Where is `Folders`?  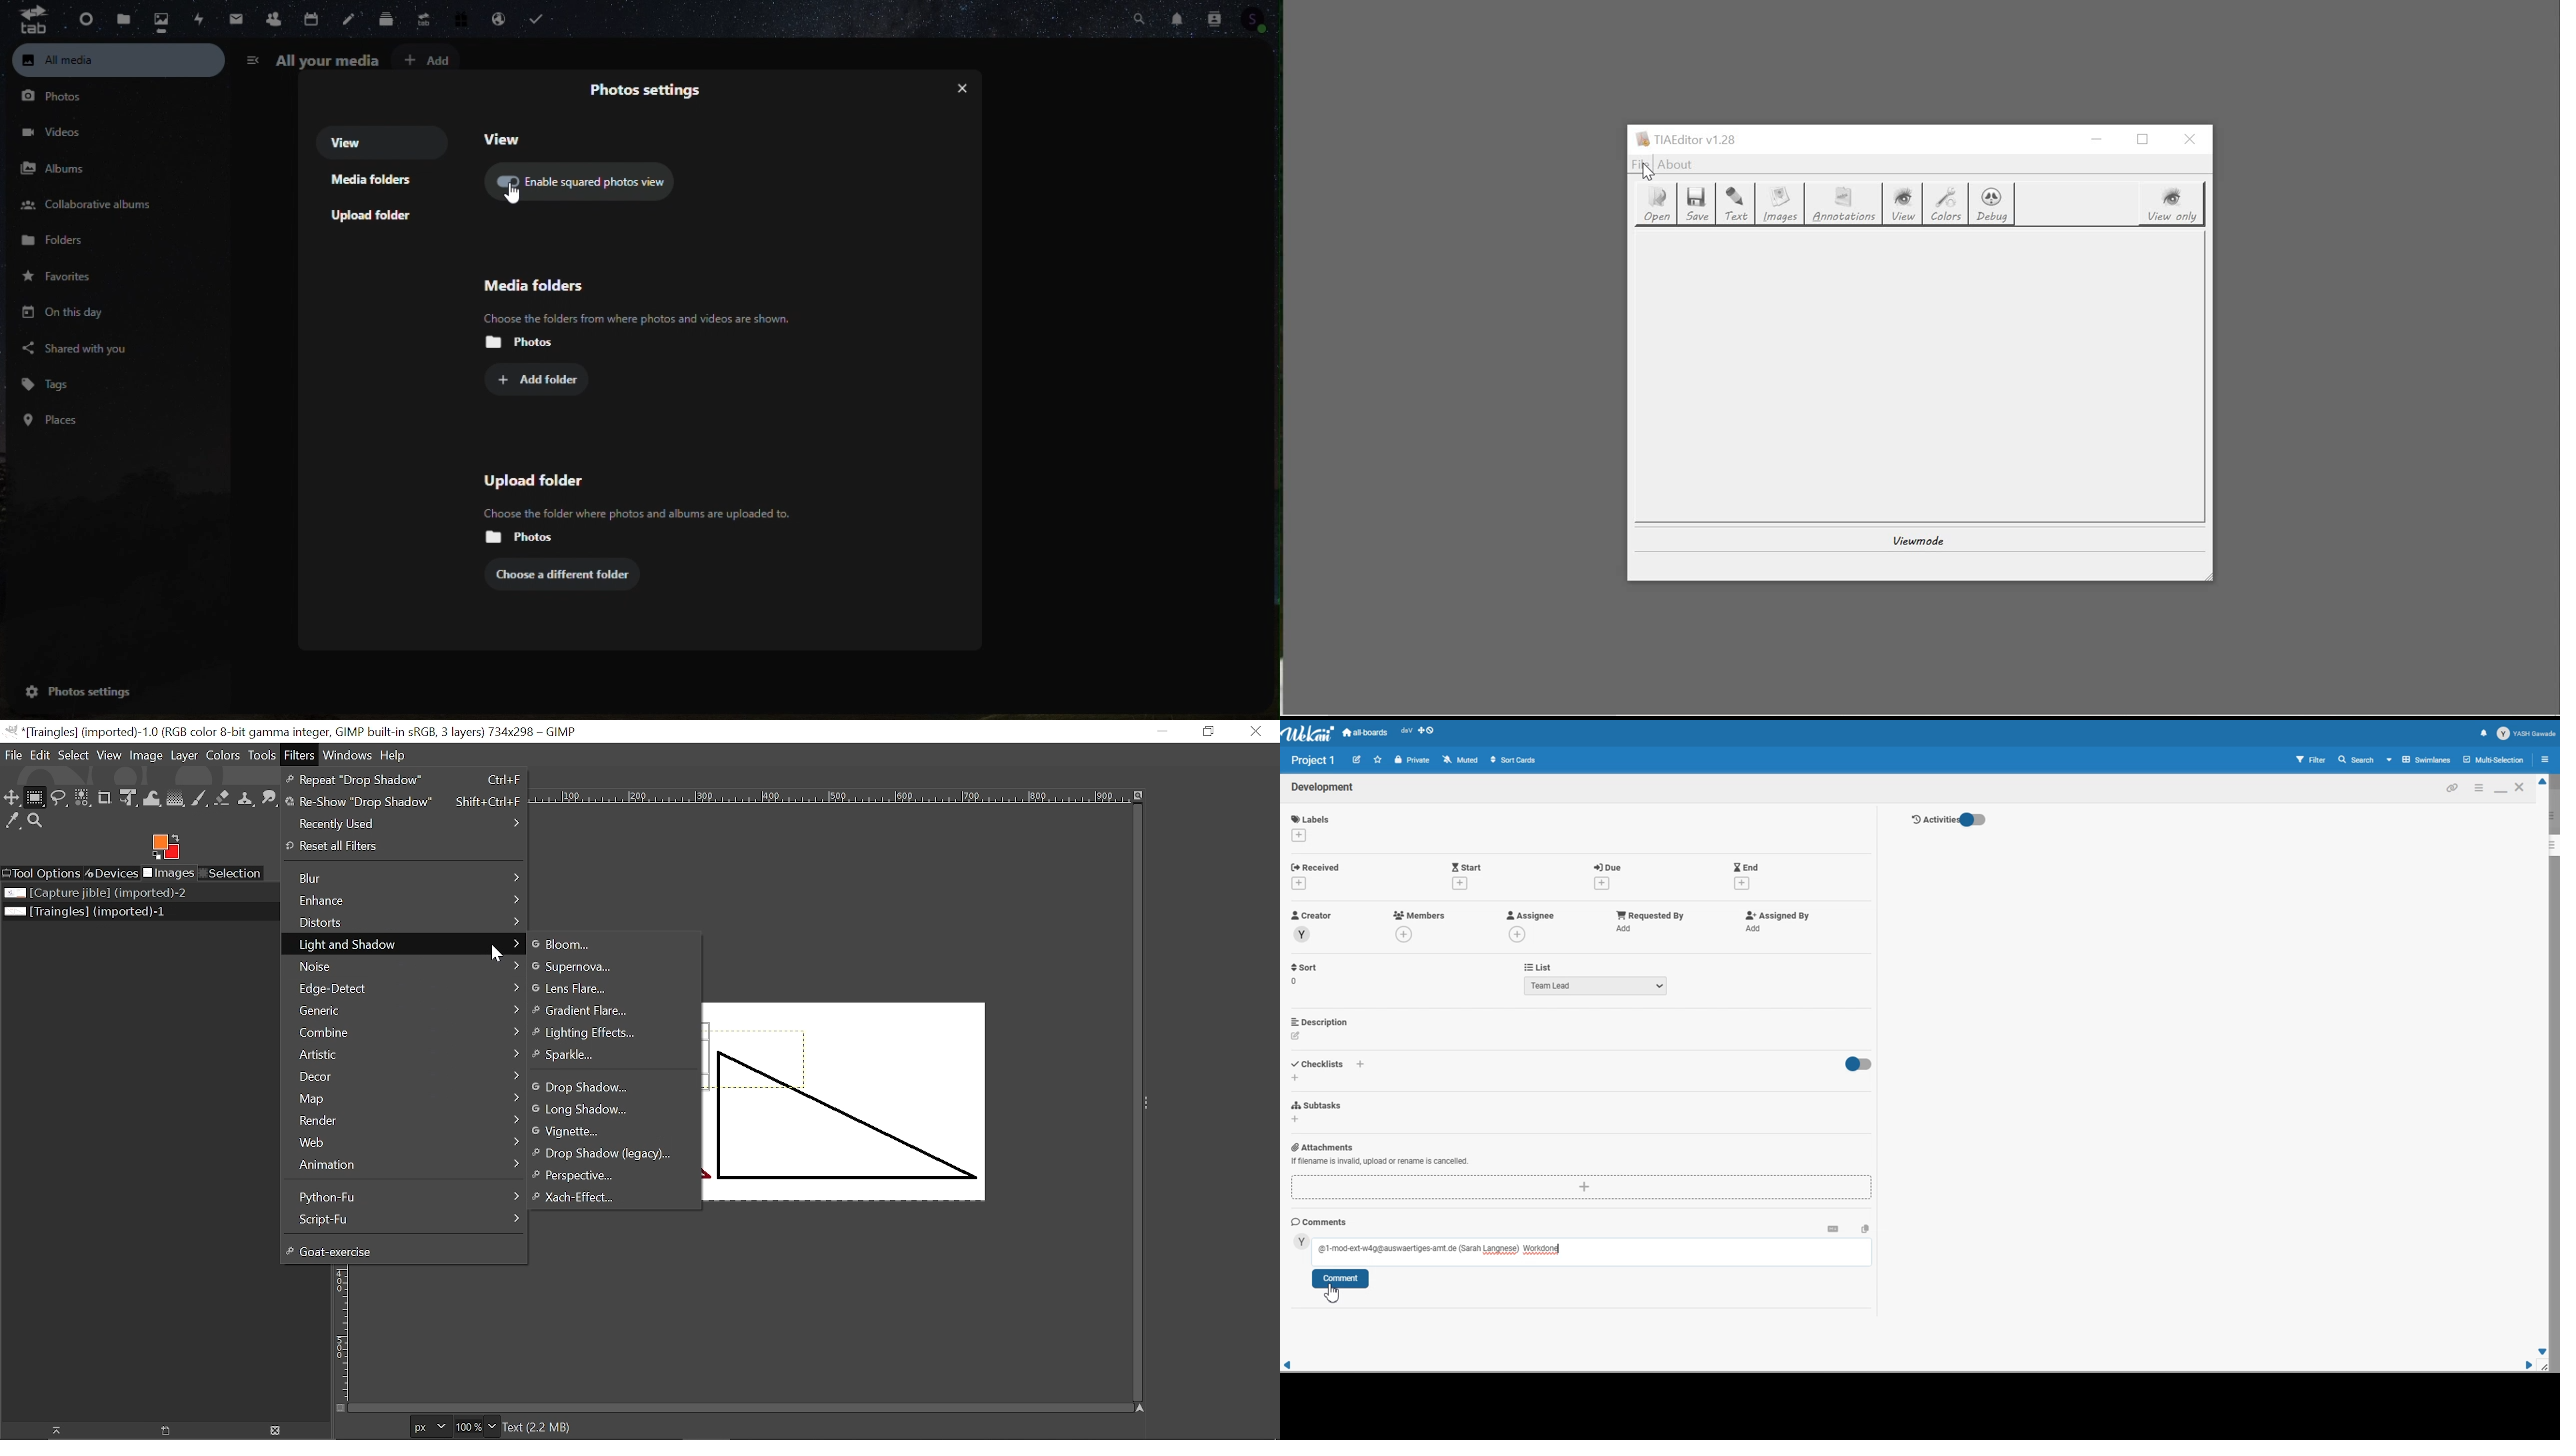
Folders is located at coordinates (70, 245).